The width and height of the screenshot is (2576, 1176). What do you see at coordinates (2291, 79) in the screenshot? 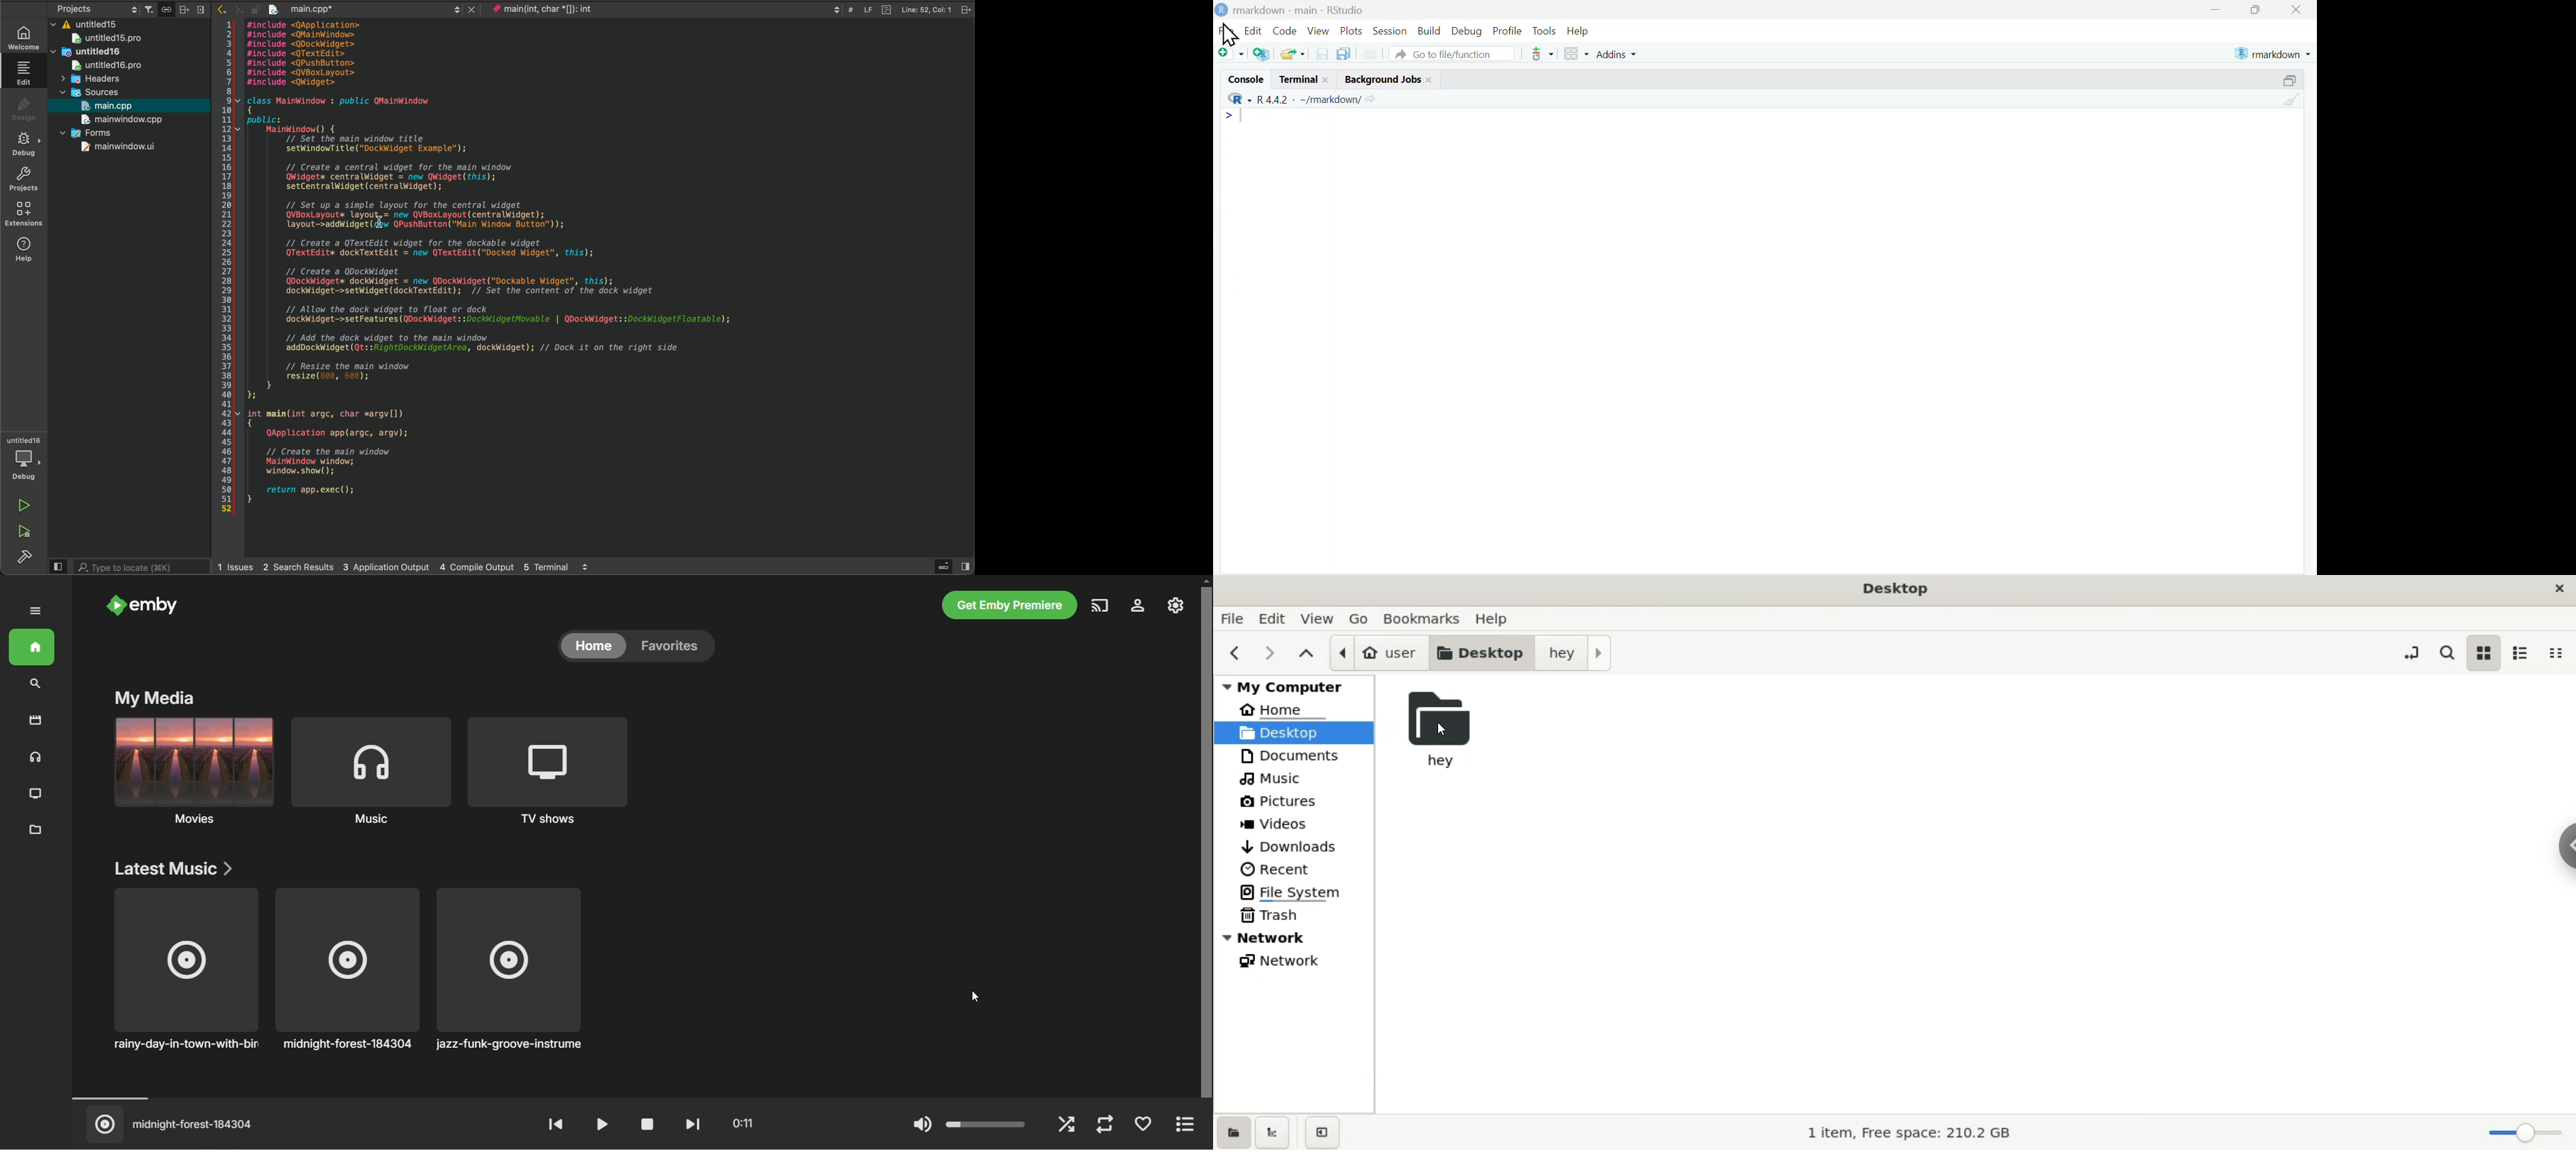
I see `maximize` at bounding box center [2291, 79].